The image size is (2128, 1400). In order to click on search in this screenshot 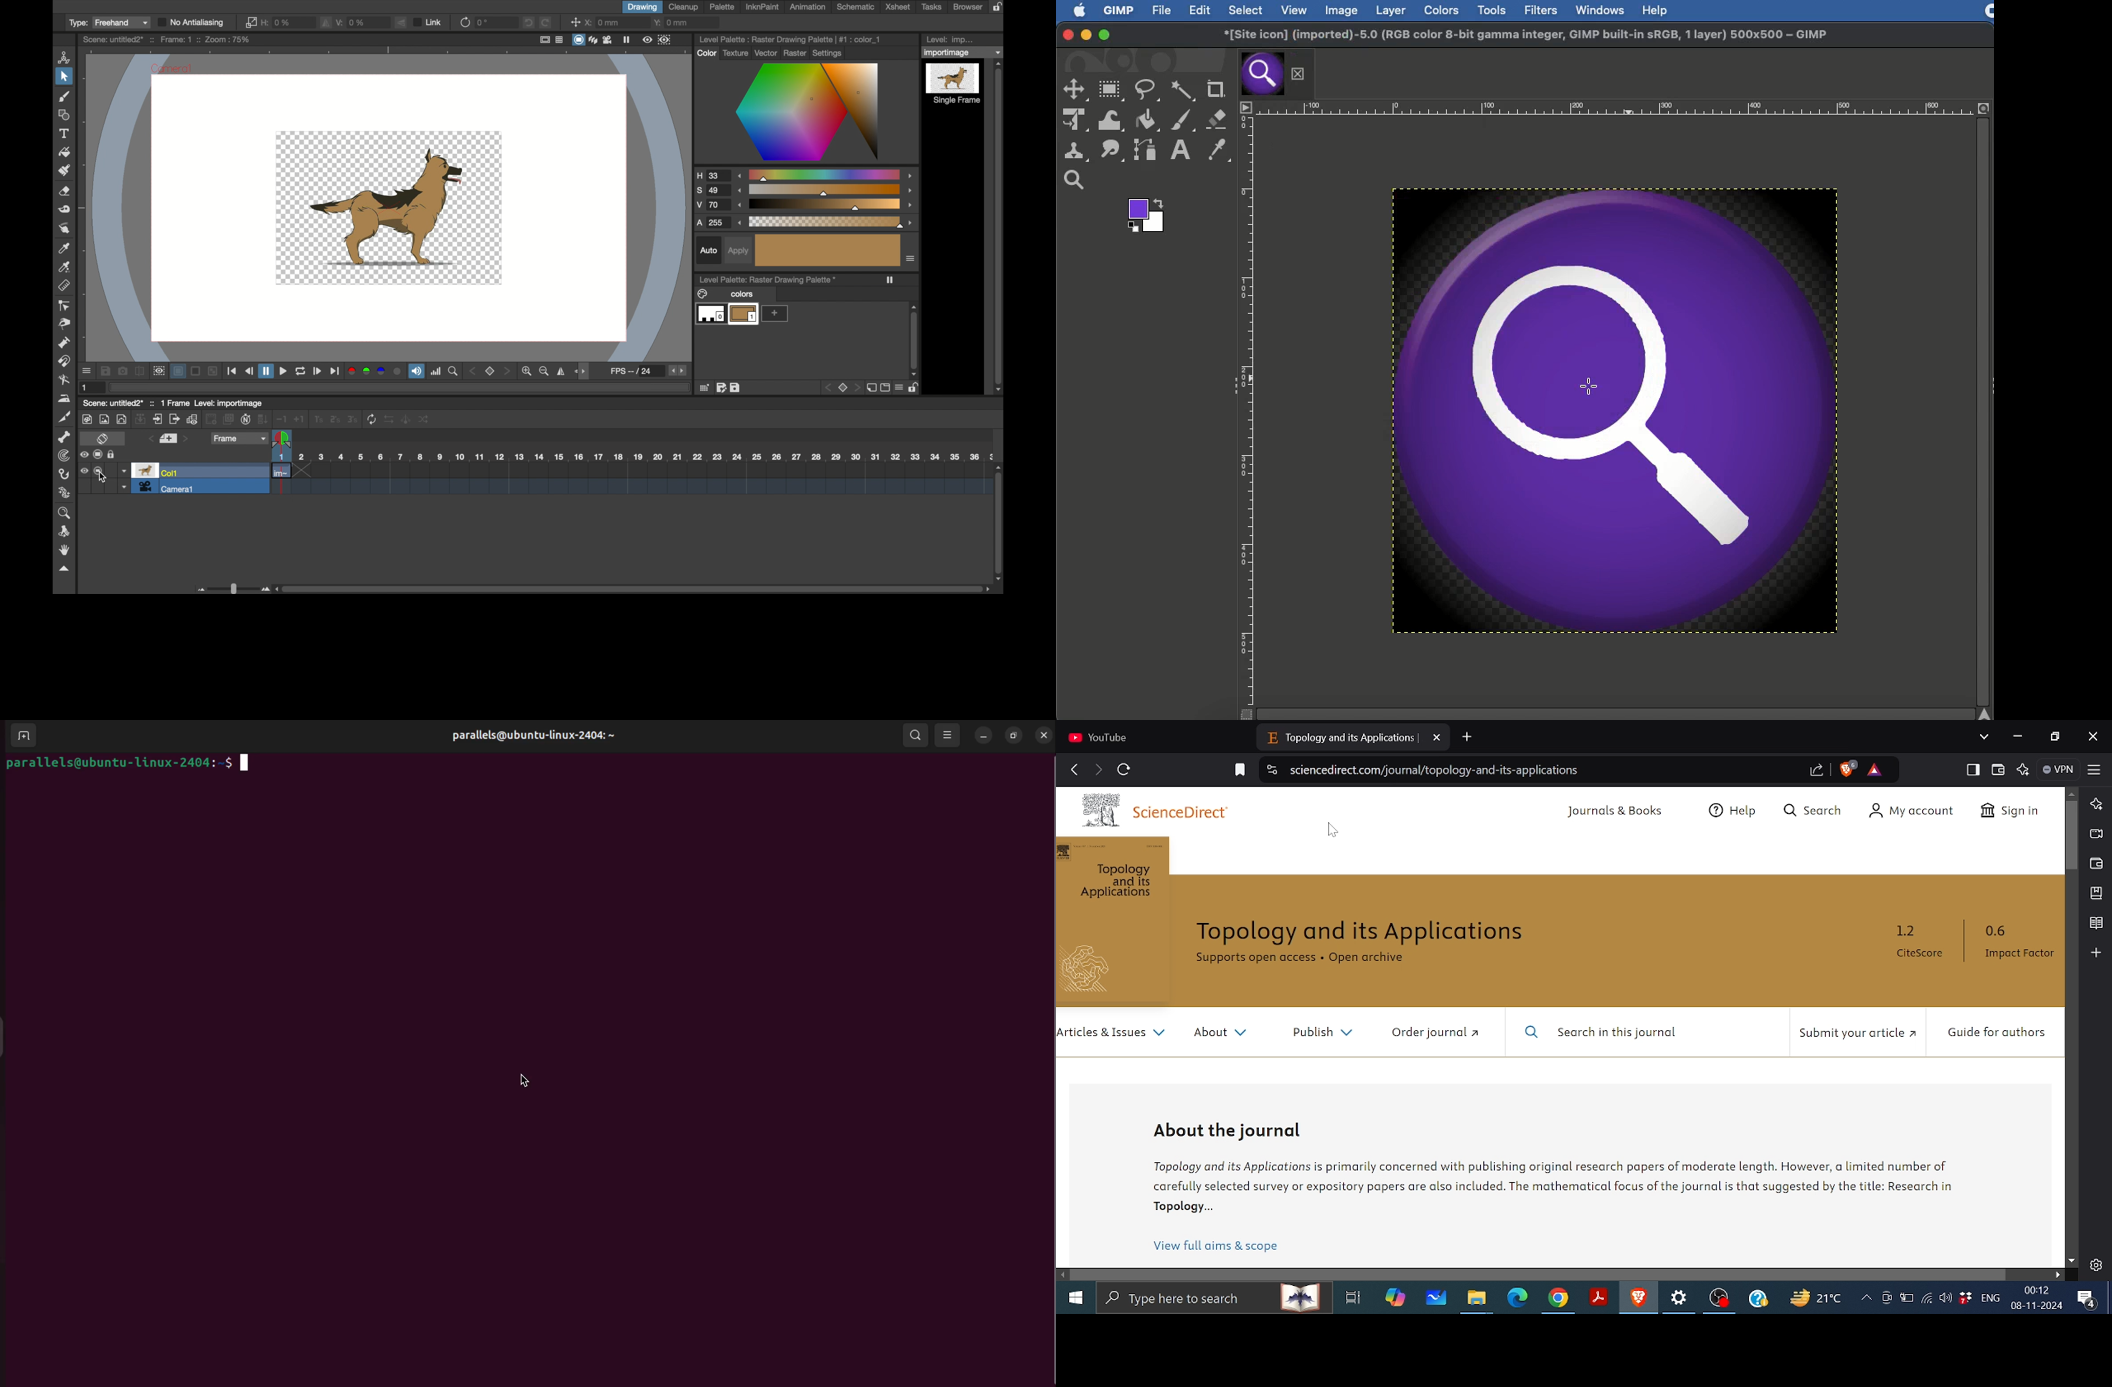, I will do `click(915, 737)`.